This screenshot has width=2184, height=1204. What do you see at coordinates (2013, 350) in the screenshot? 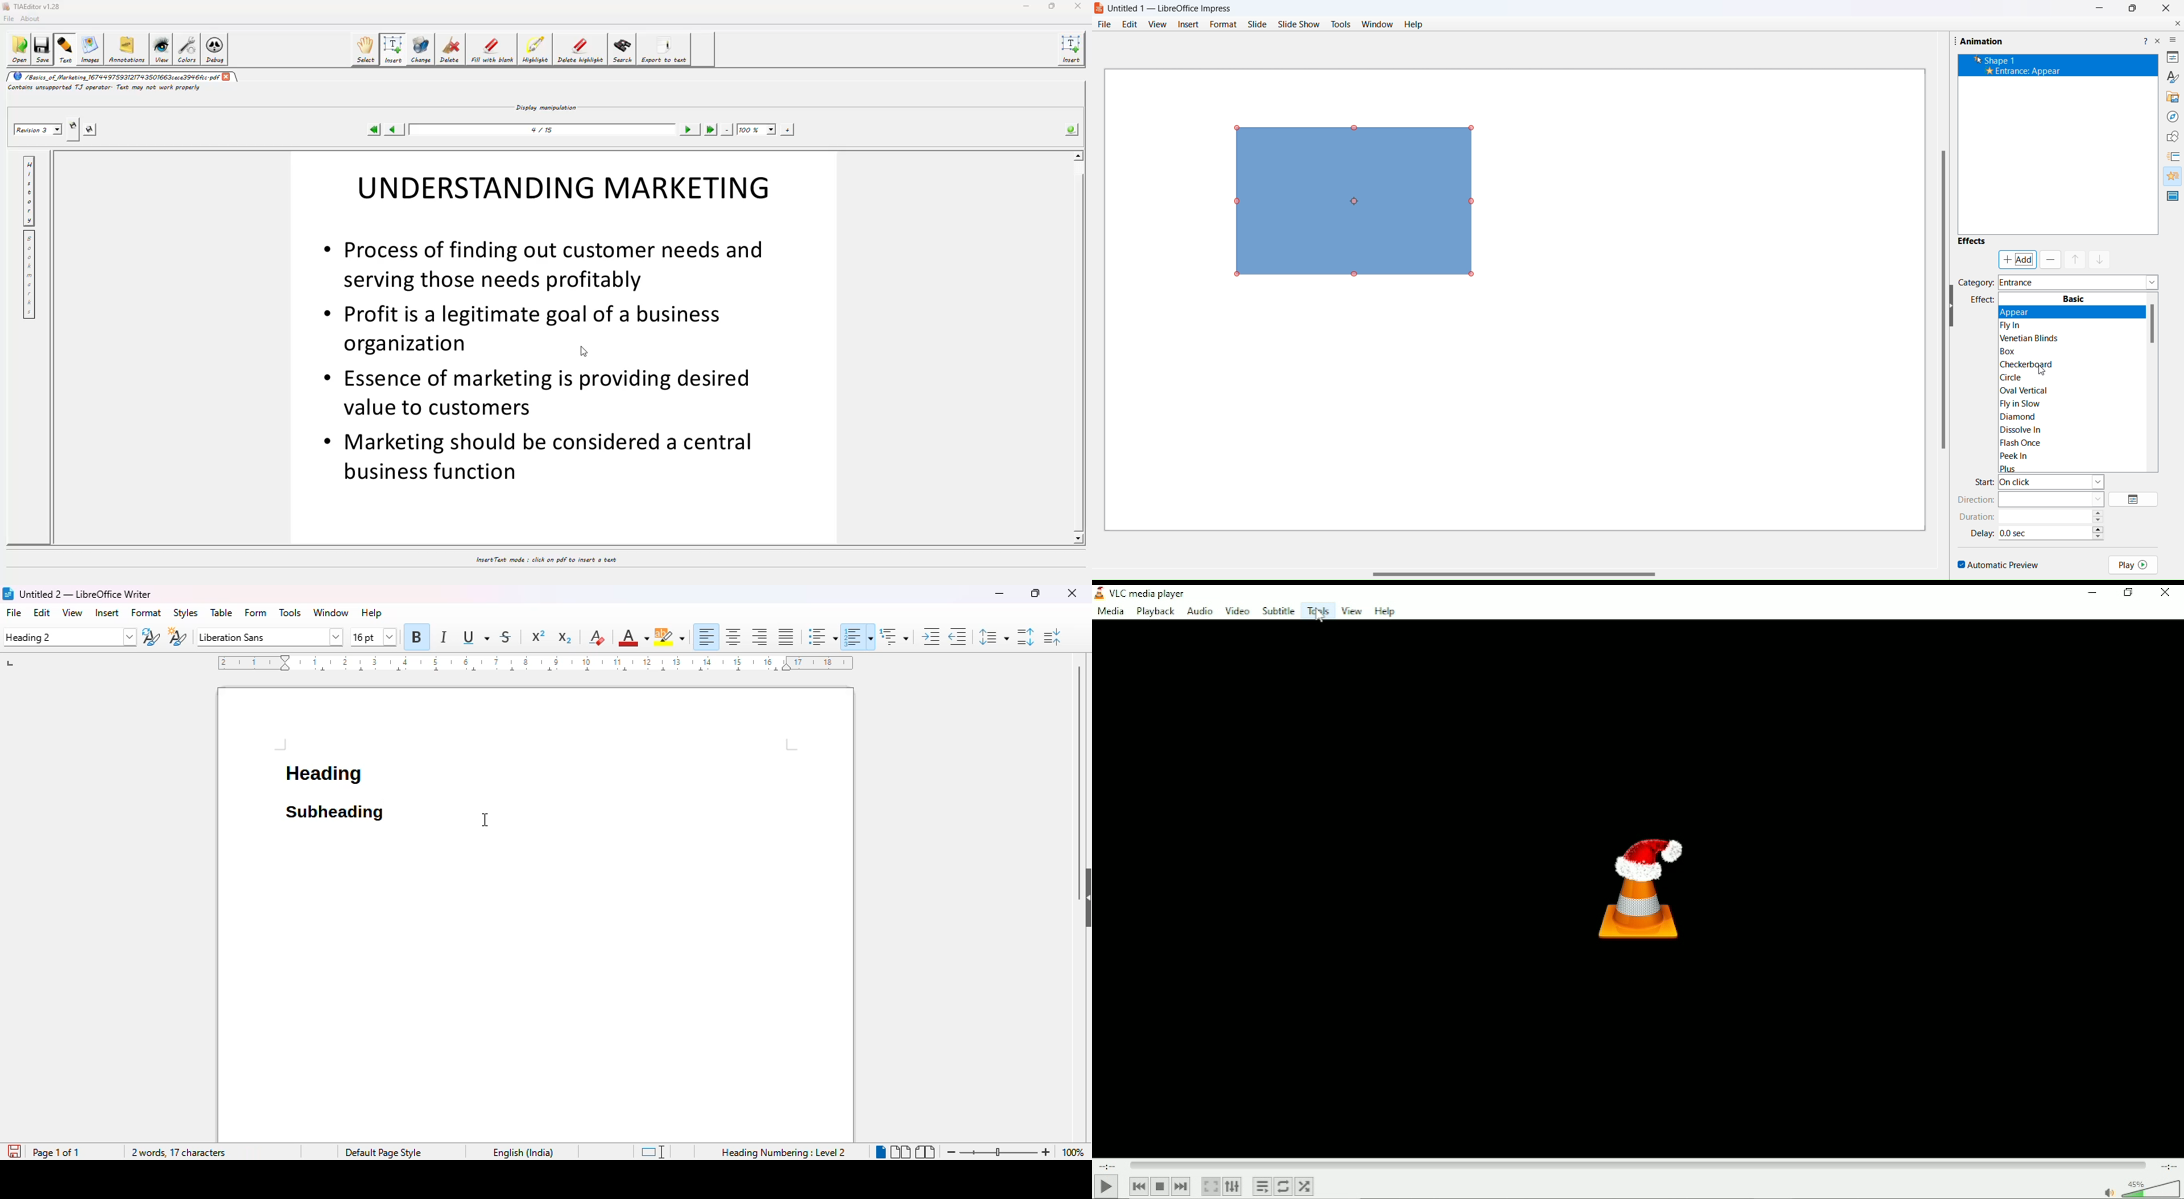
I see `Box` at bounding box center [2013, 350].